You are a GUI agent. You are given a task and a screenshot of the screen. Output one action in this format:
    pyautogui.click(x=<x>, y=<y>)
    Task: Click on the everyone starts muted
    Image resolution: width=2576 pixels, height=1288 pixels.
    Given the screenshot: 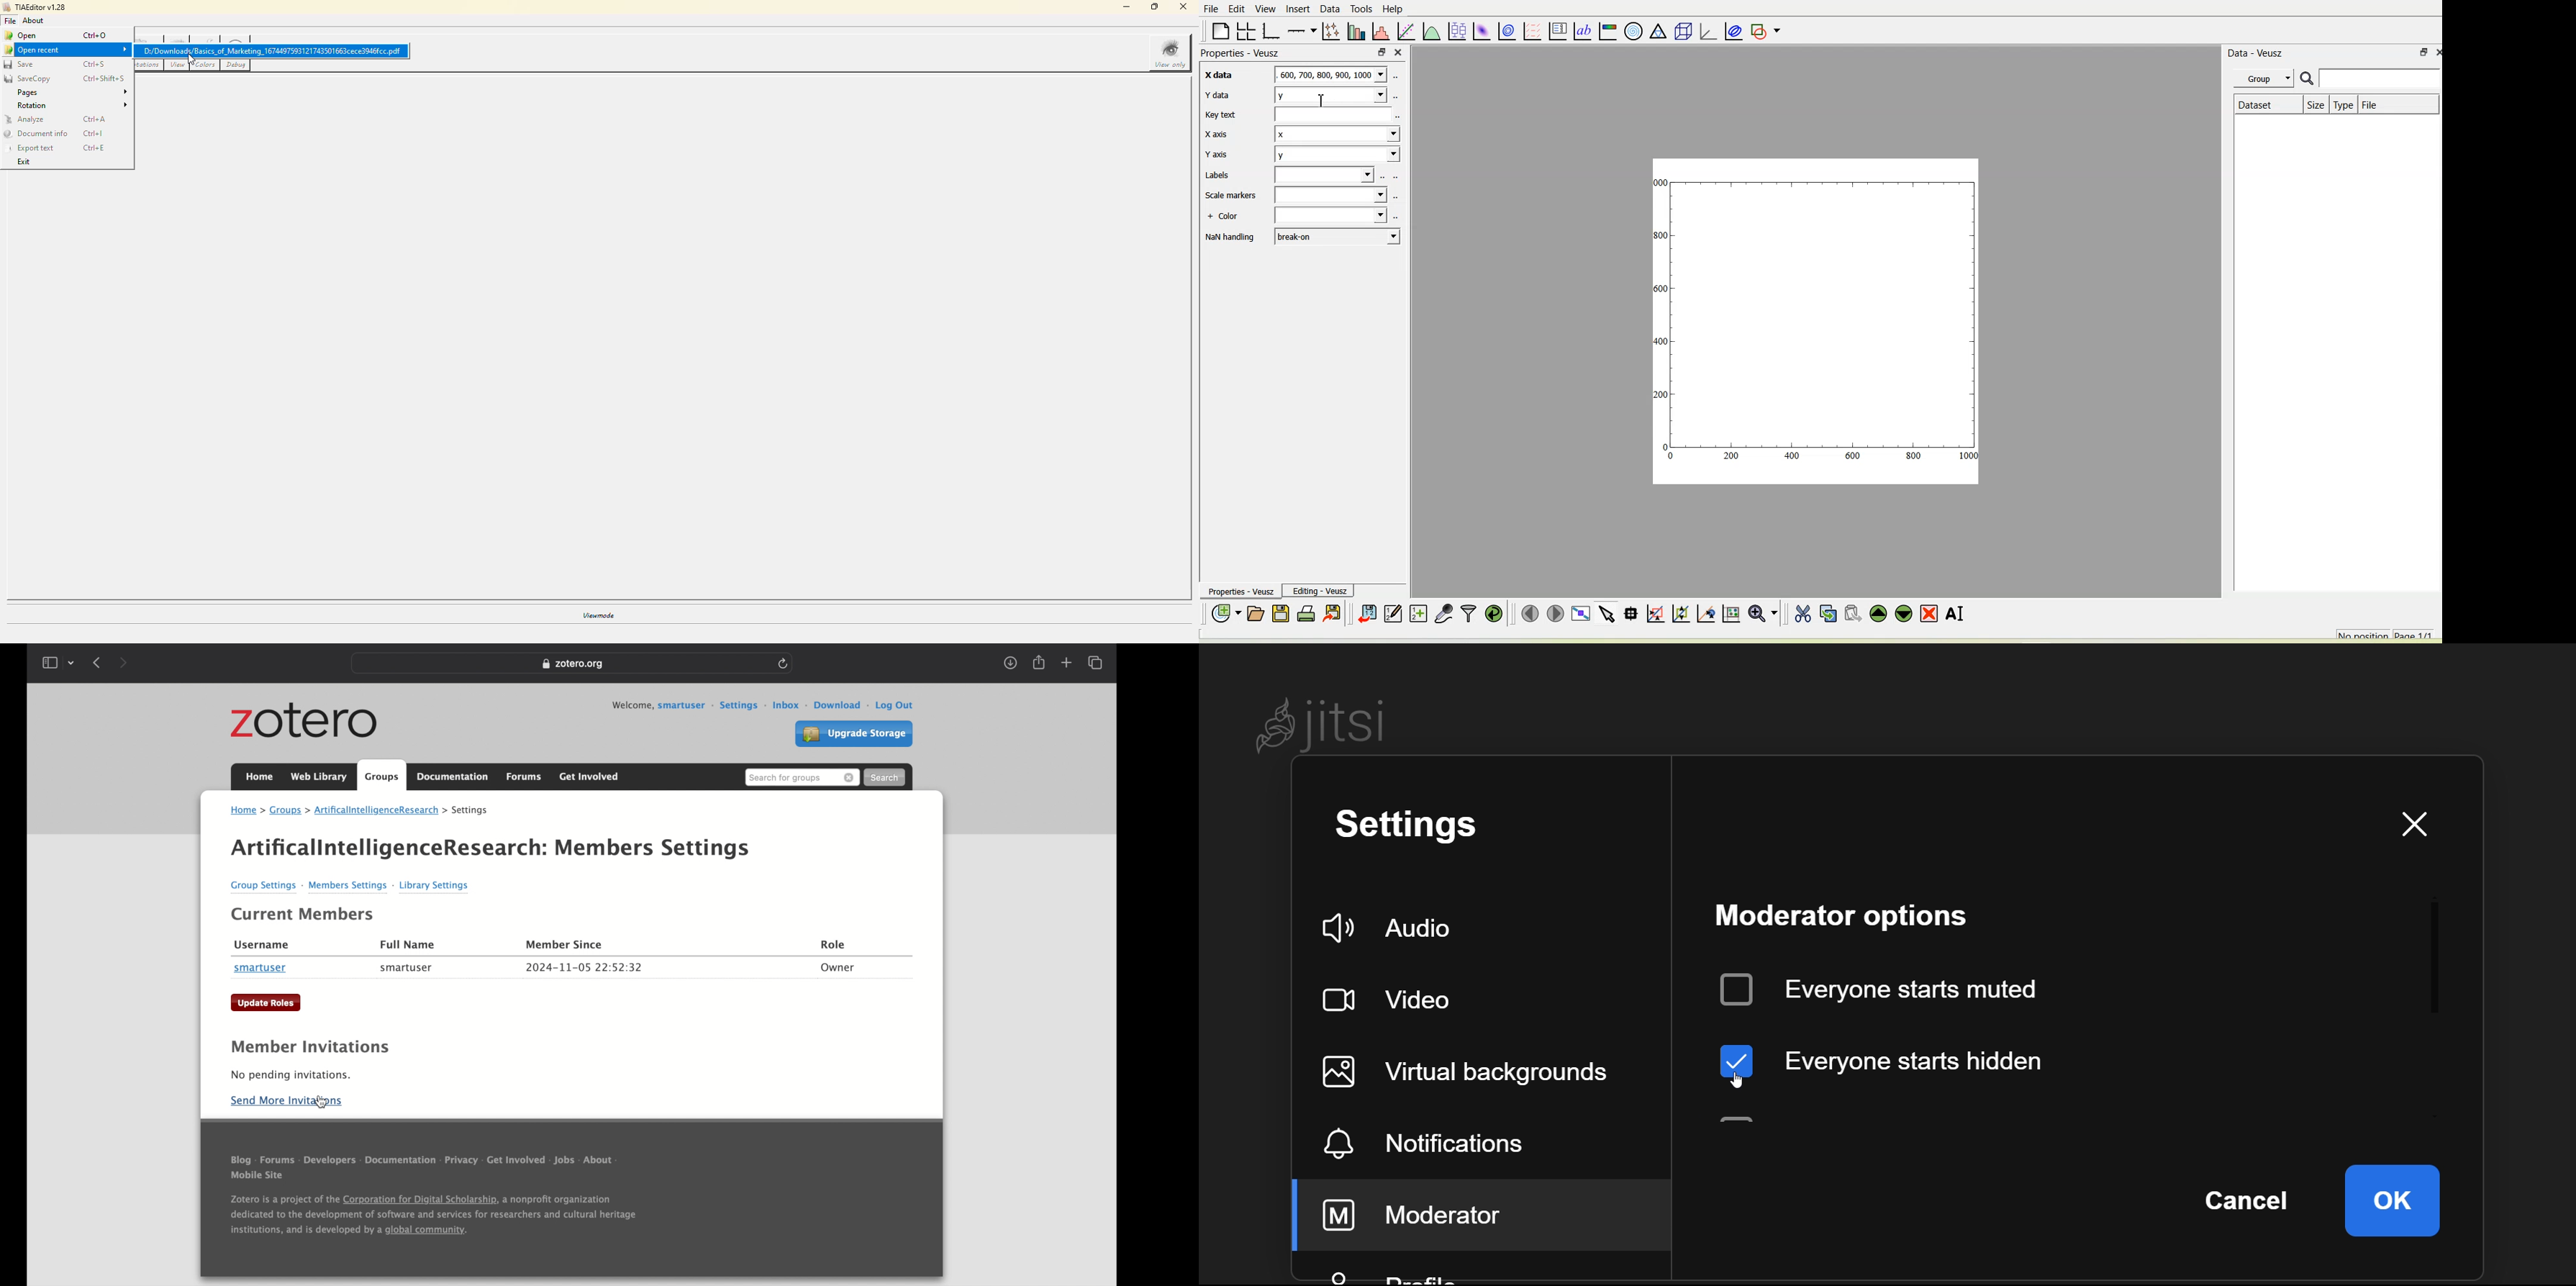 What is the action you would take?
    pyautogui.click(x=1900, y=987)
    